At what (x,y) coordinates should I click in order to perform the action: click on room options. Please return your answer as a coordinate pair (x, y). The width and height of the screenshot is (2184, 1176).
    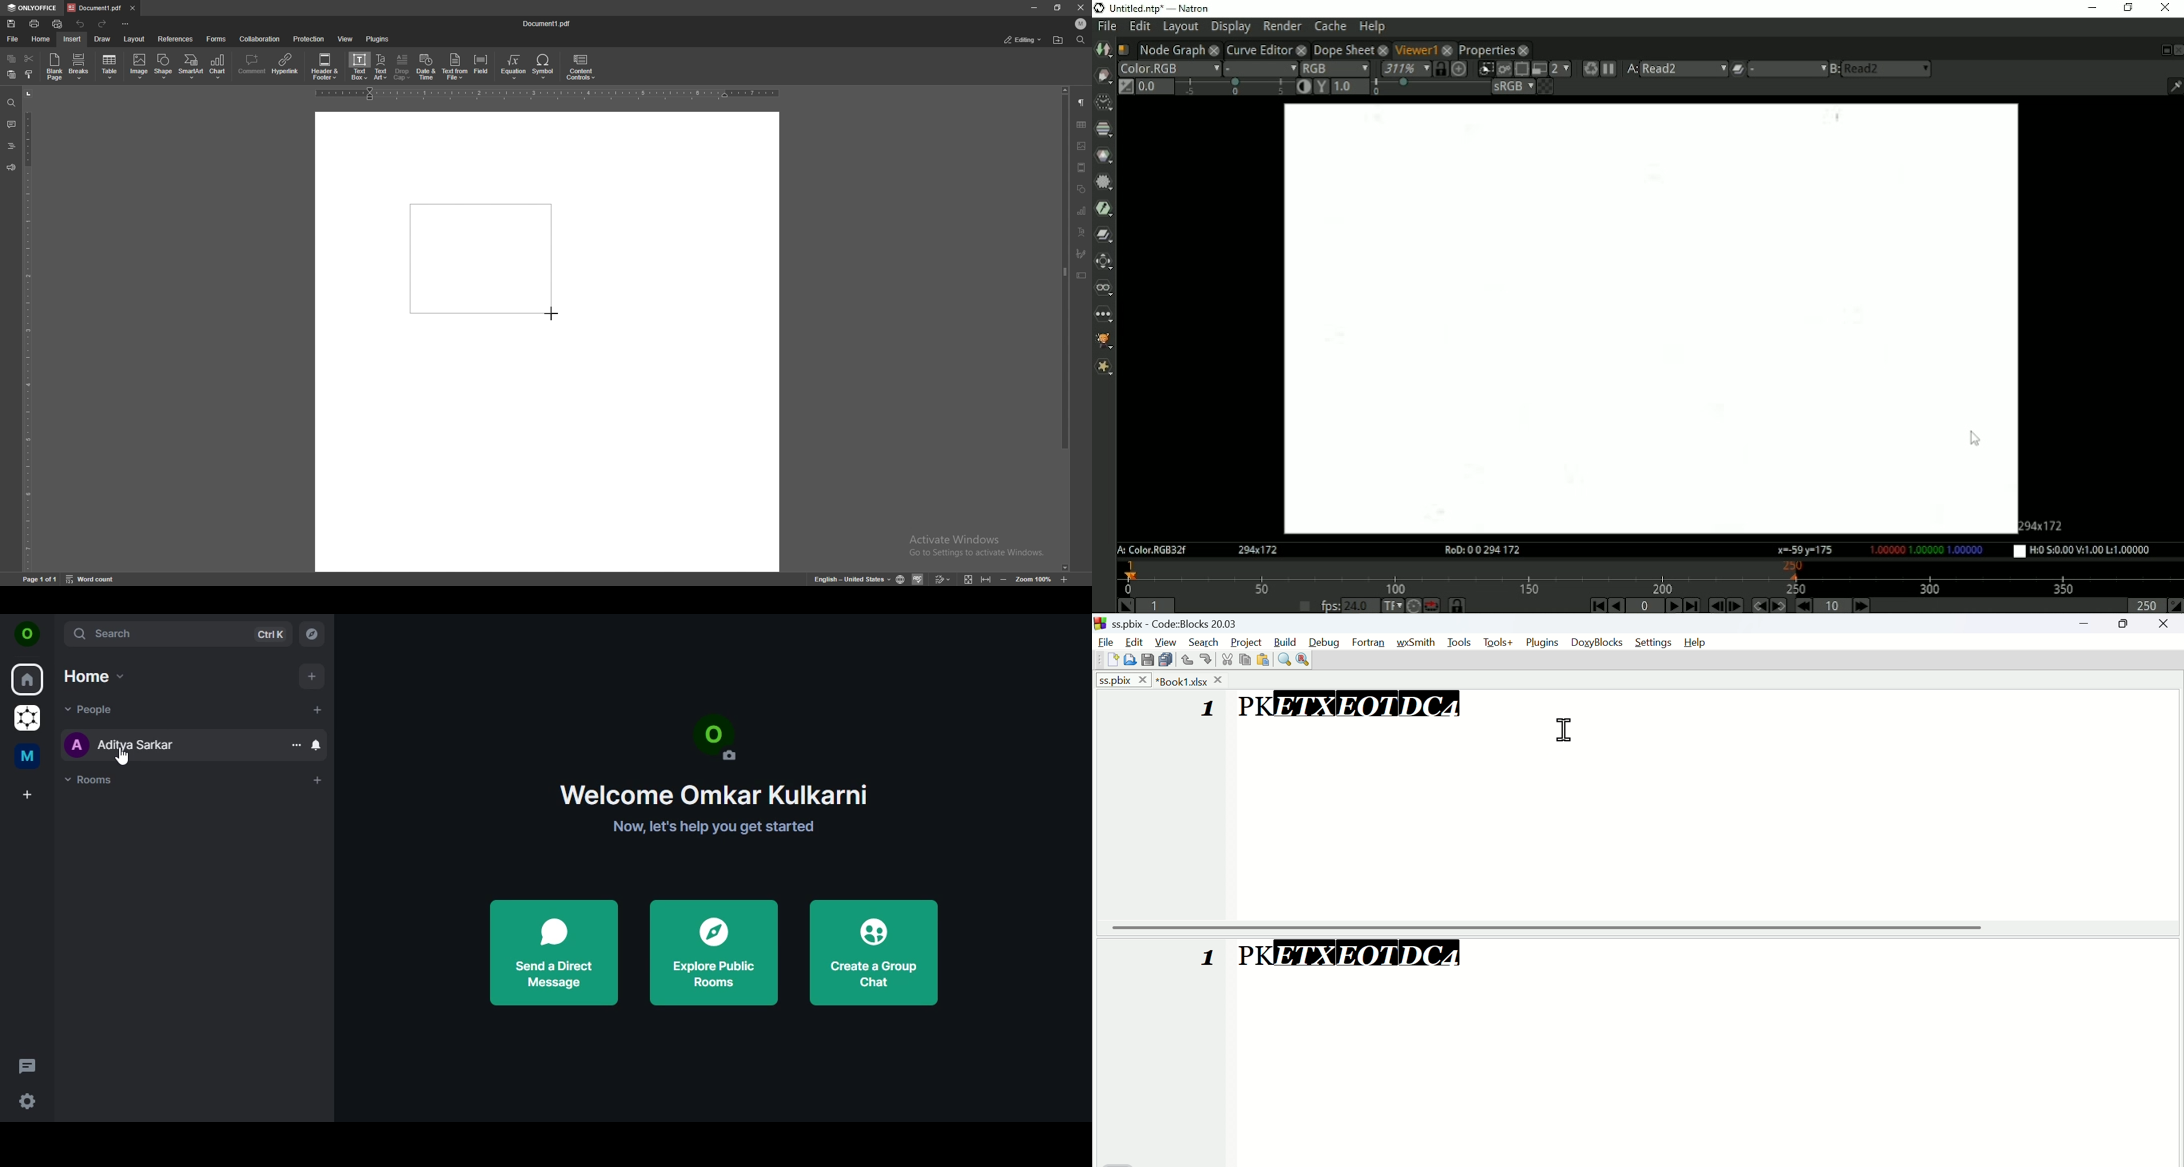
    Looking at the image, I should click on (293, 745).